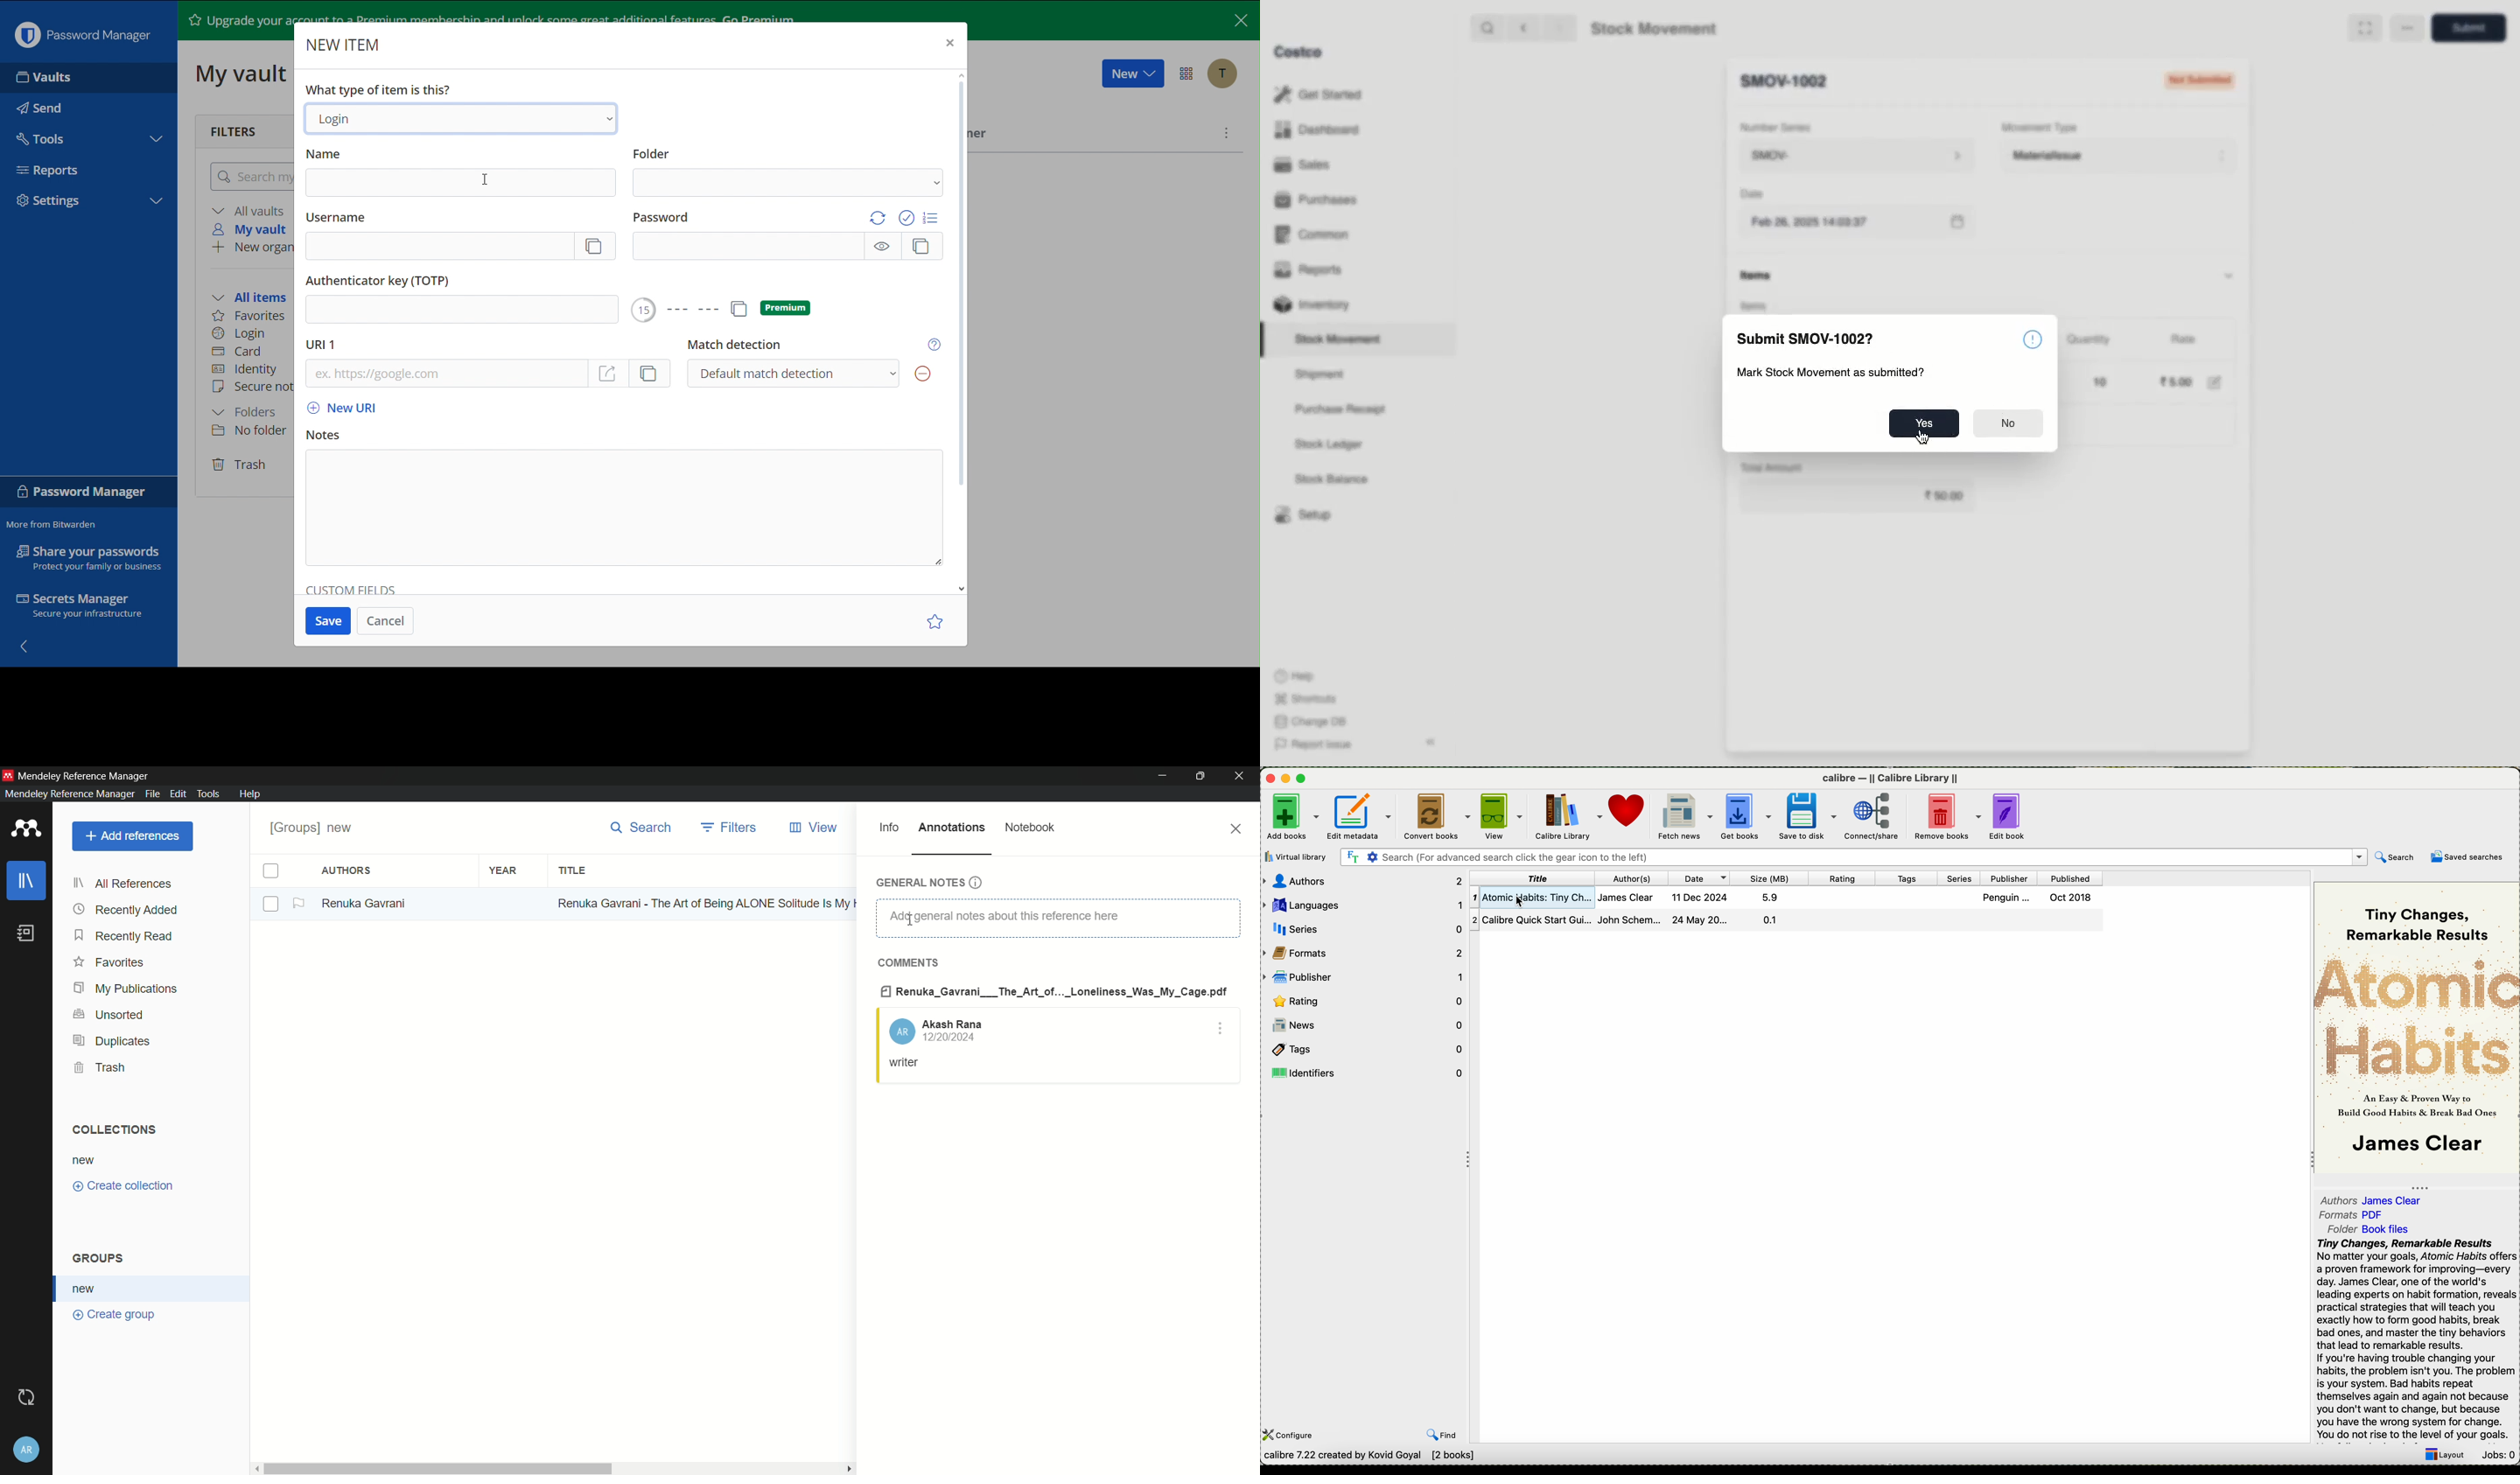  What do you see at coordinates (2373, 1199) in the screenshot?
I see `Authors James Clear` at bounding box center [2373, 1199].